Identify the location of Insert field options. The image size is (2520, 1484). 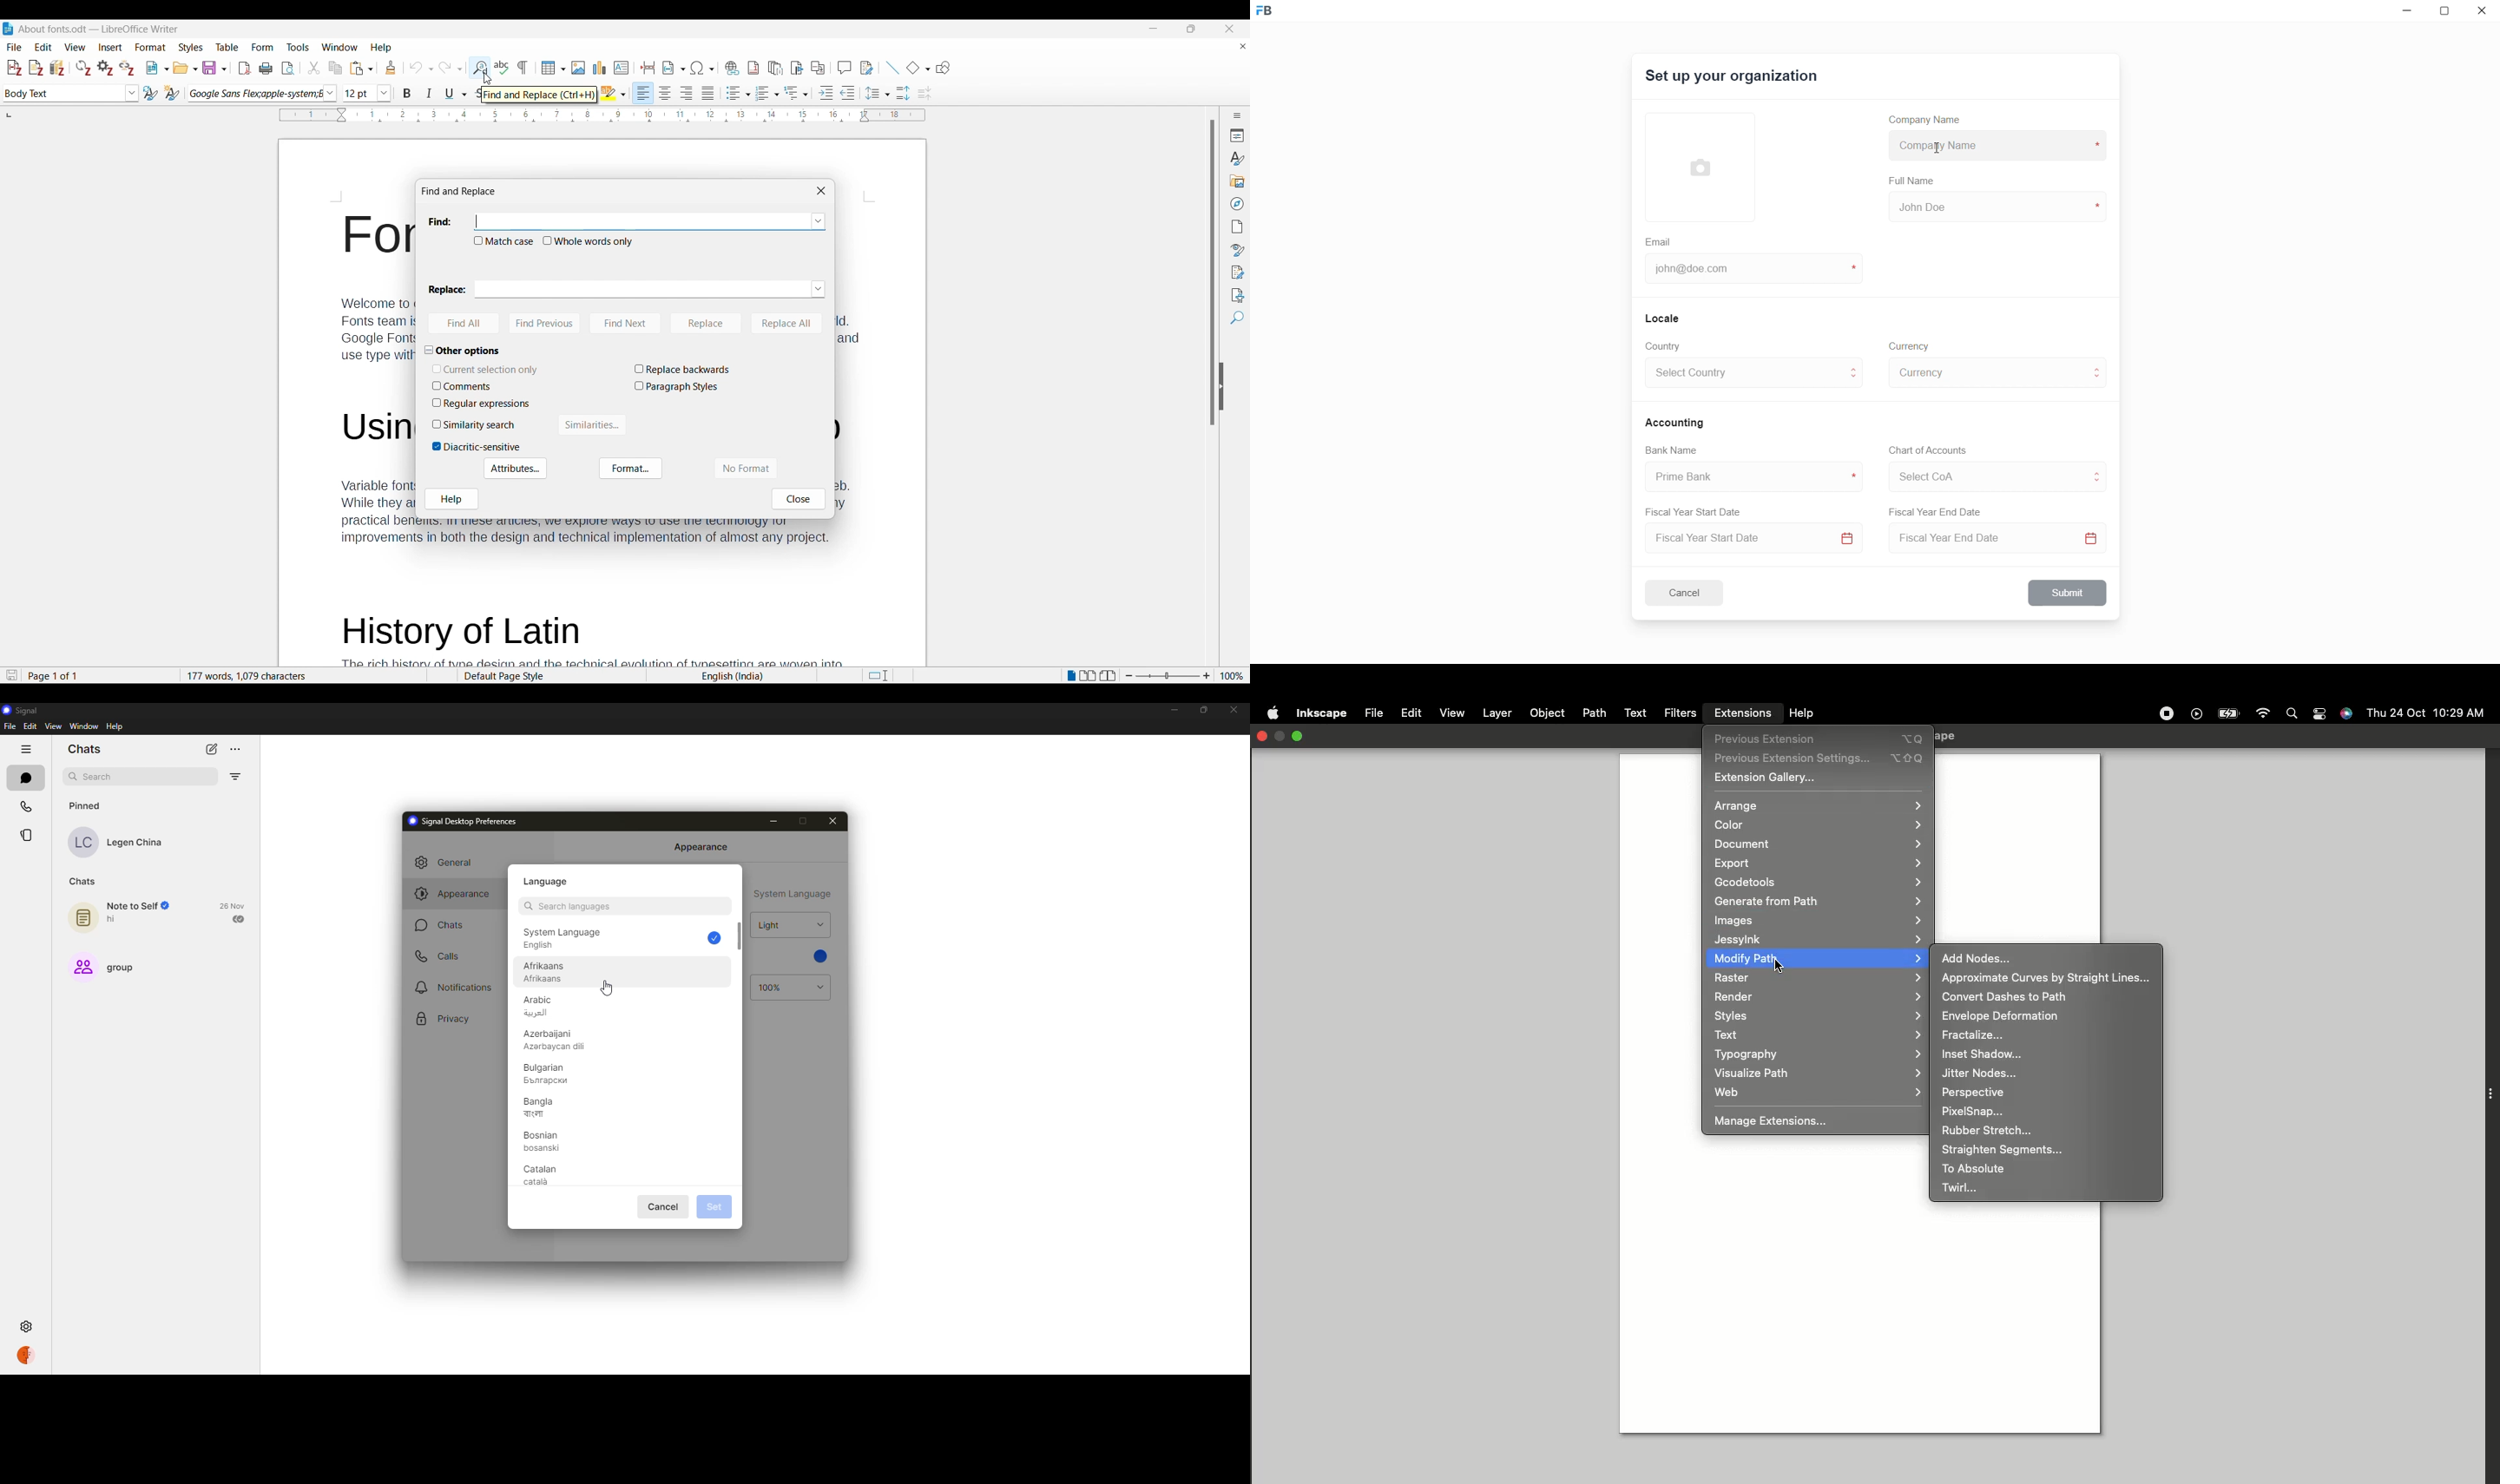
(674, 68).